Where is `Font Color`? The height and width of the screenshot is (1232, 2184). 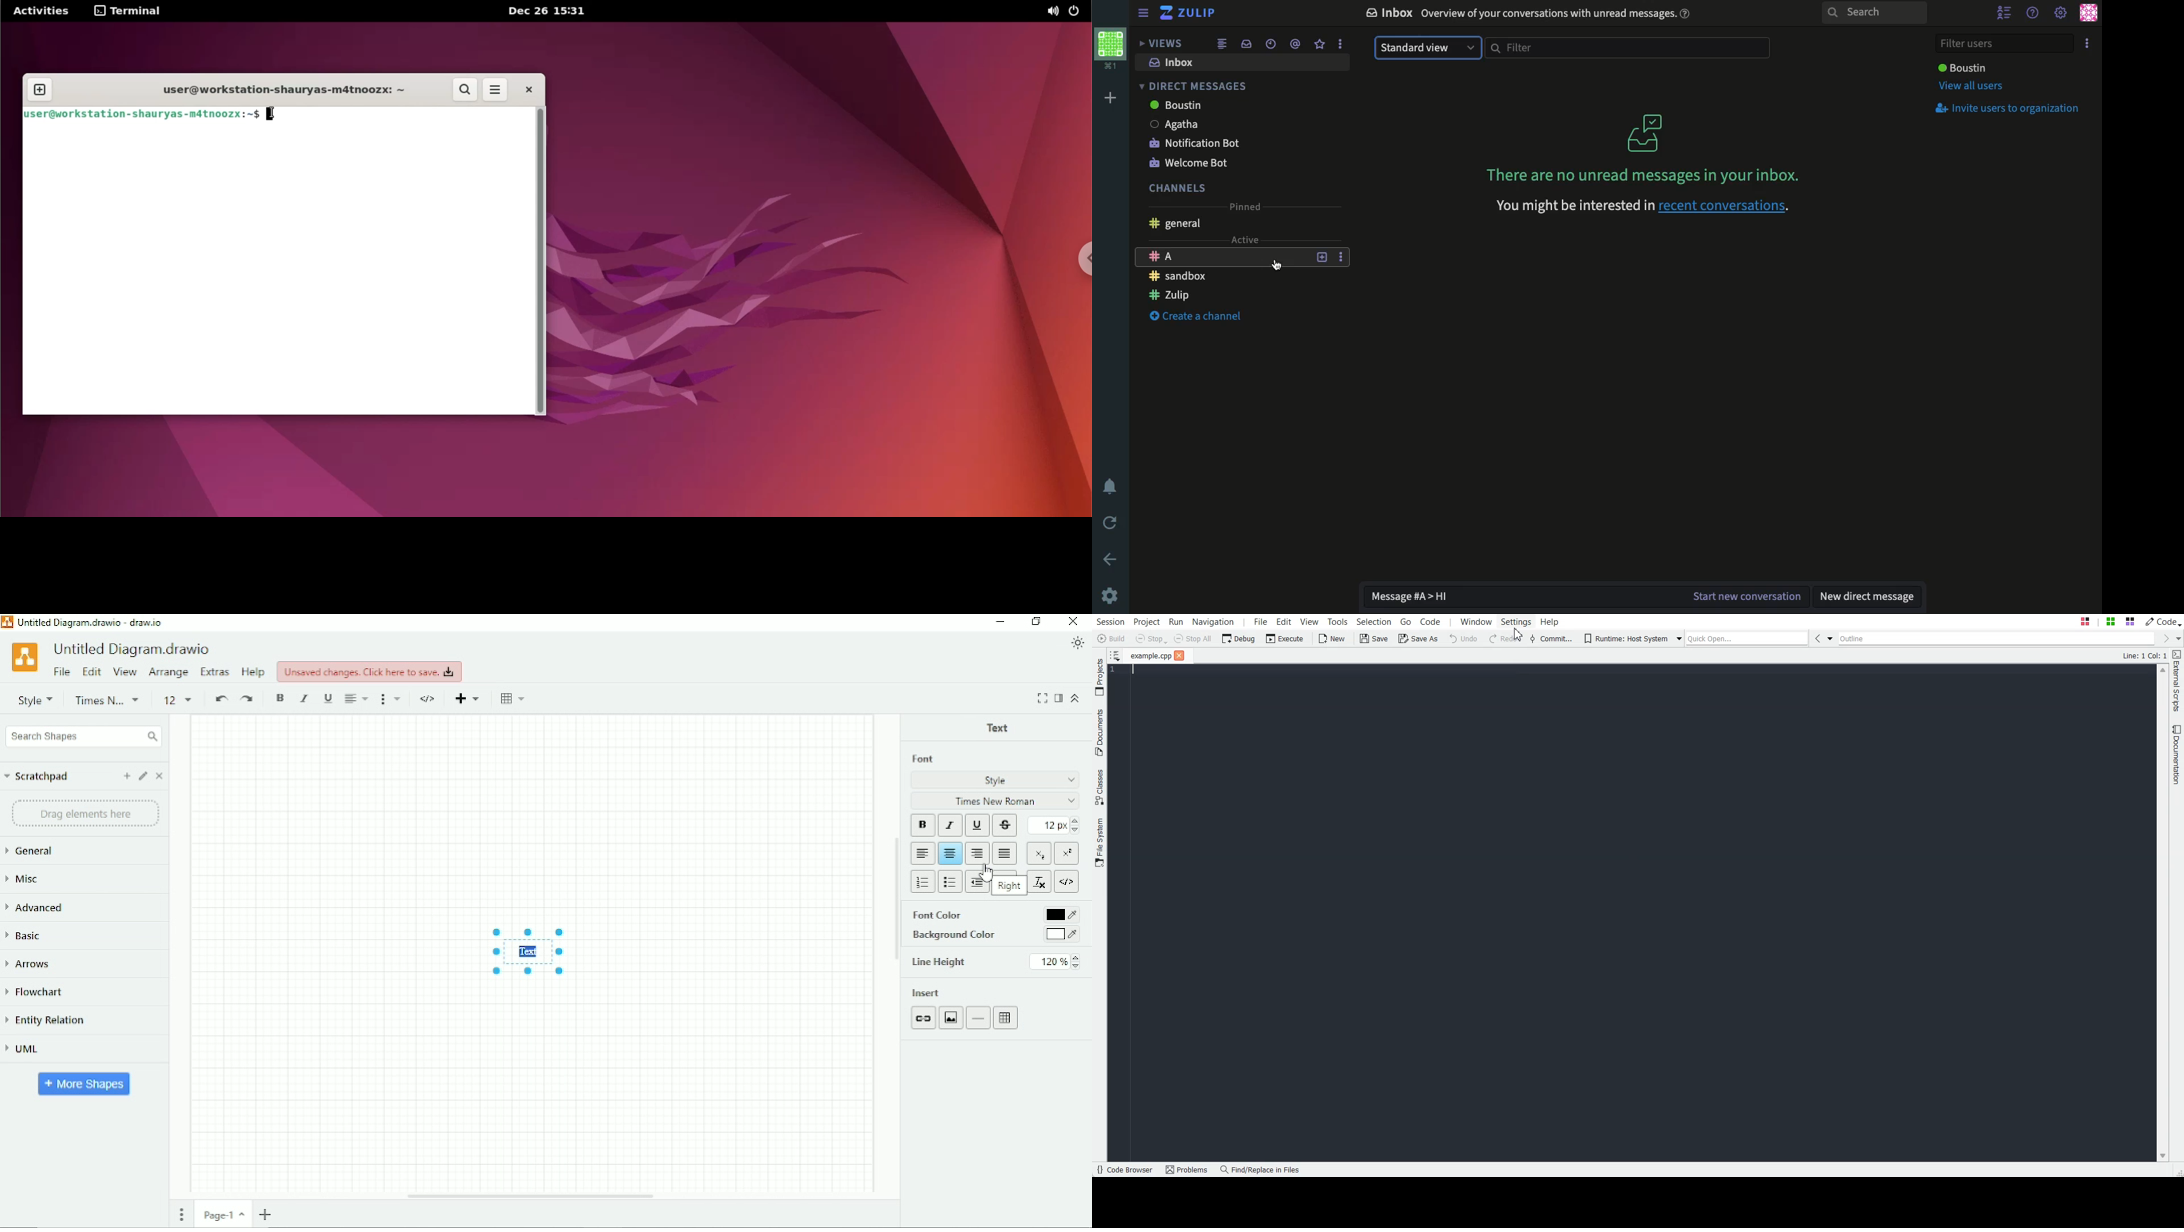 Font Color is located at coordinates (967, 912).